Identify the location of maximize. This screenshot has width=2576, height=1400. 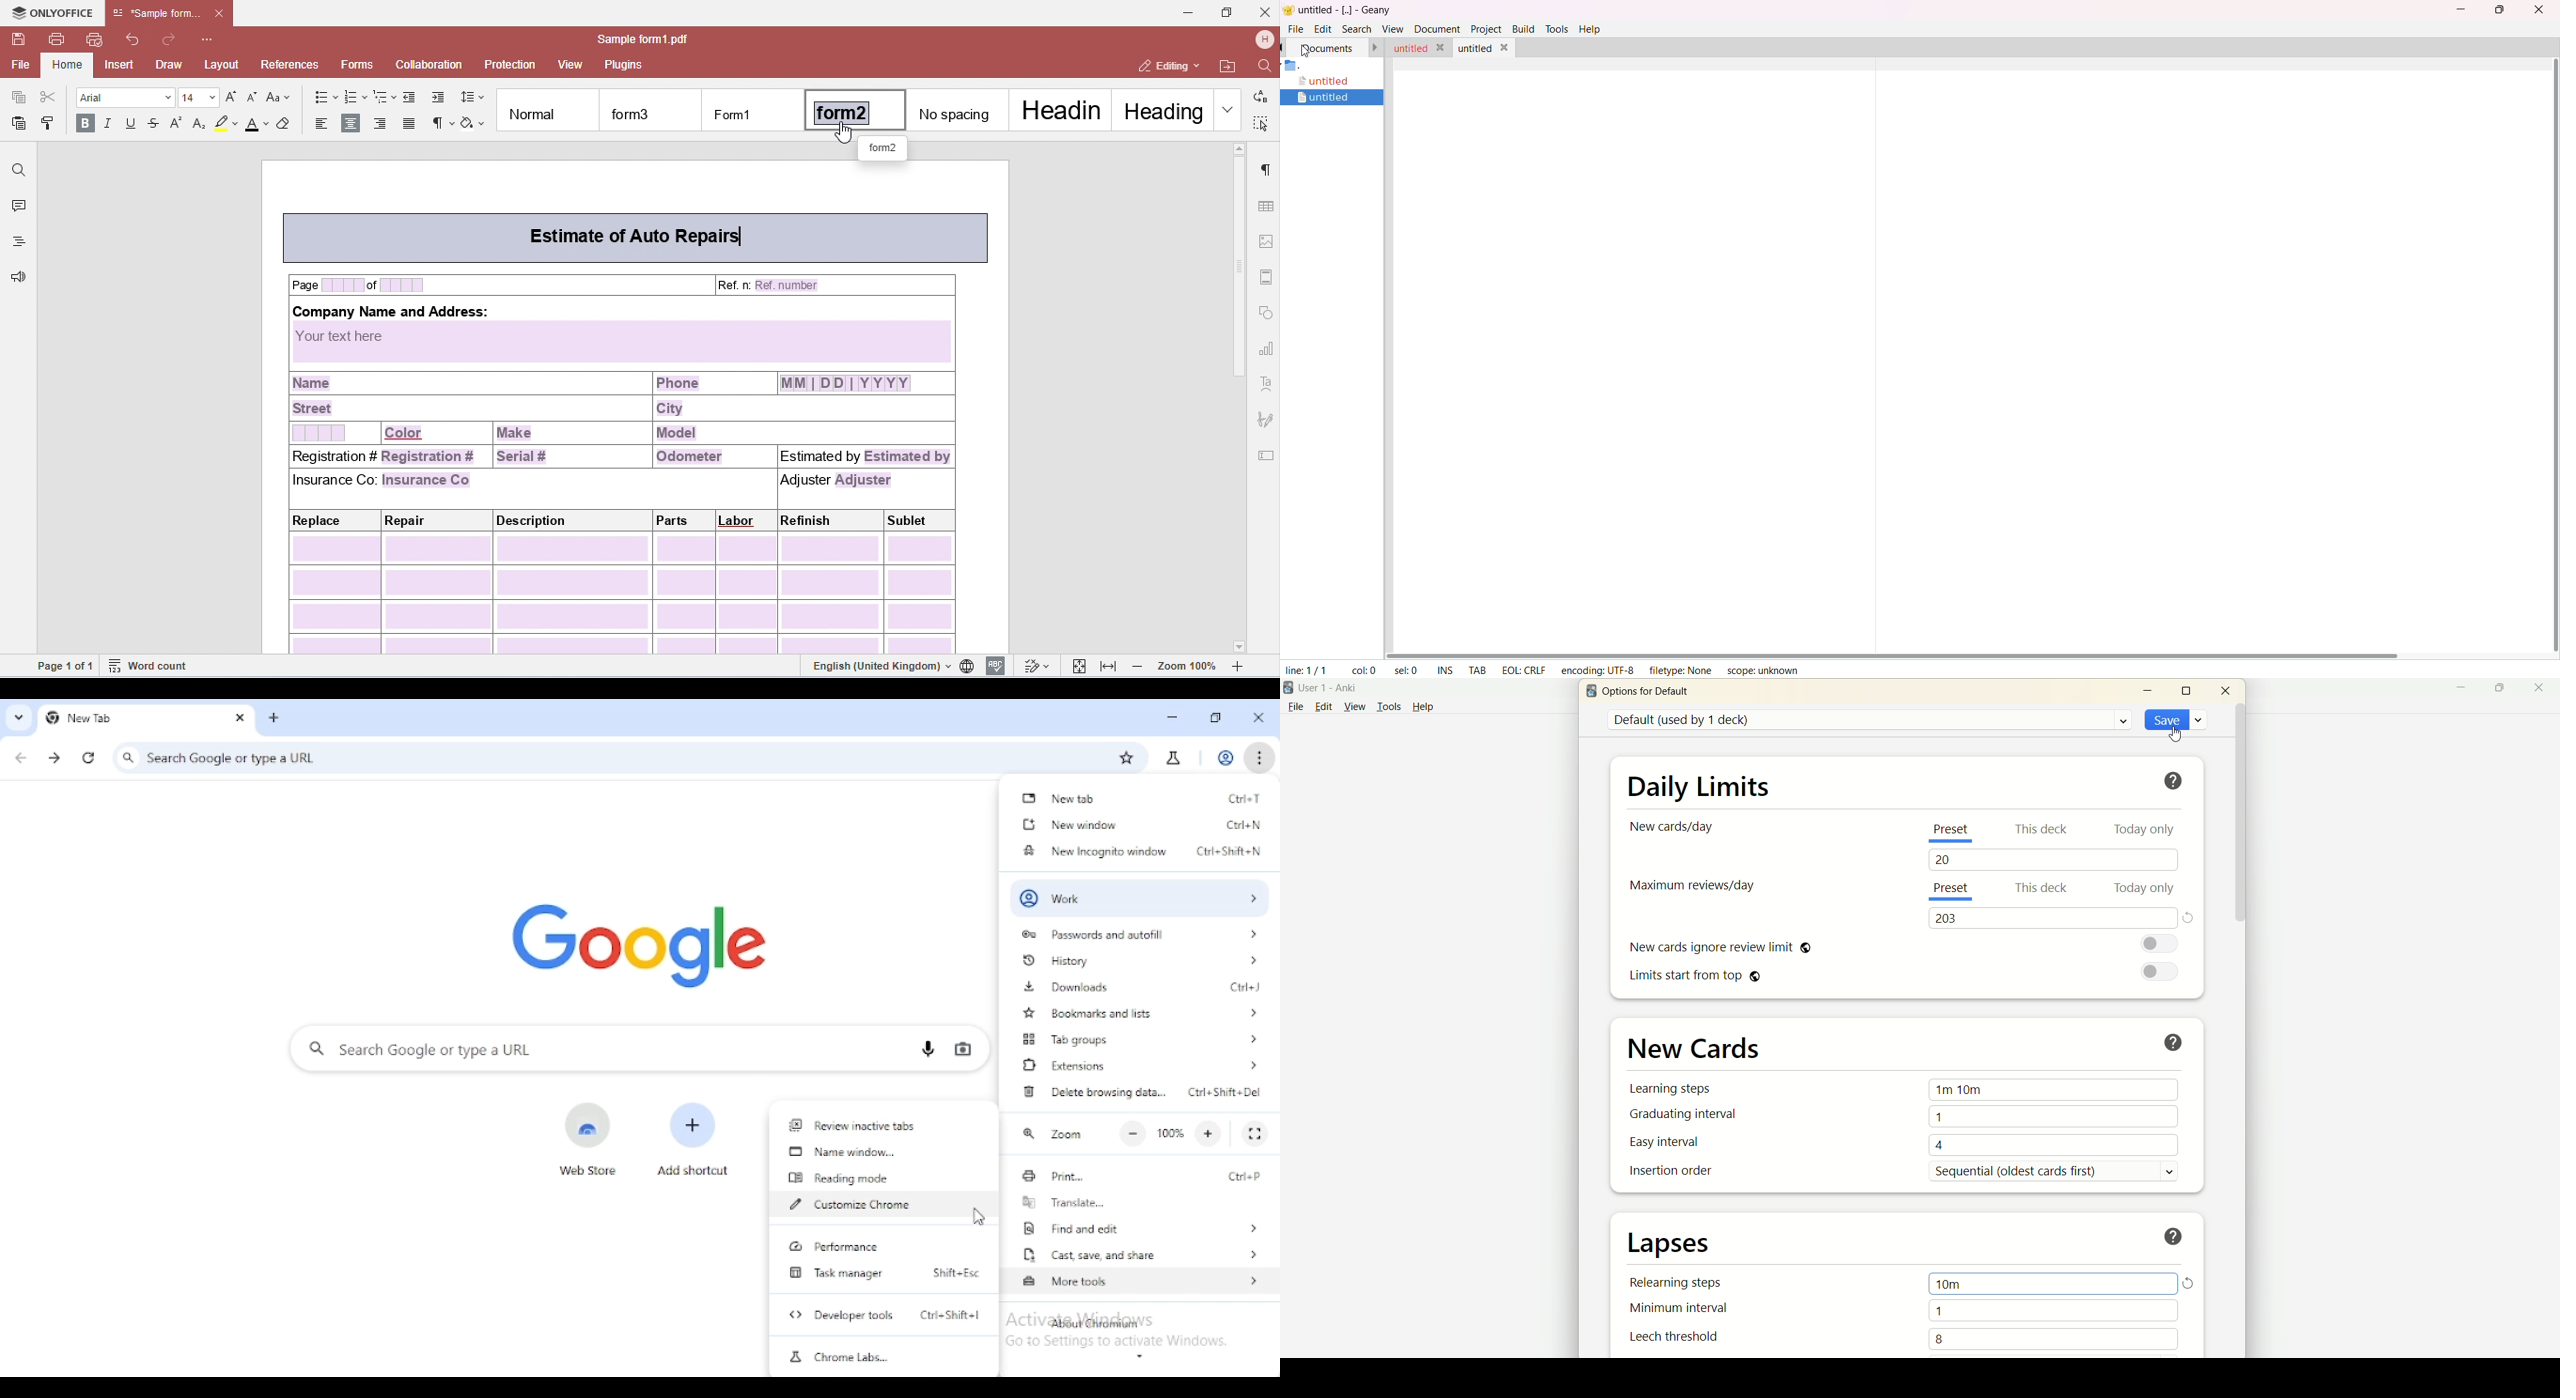
(2187, 690).